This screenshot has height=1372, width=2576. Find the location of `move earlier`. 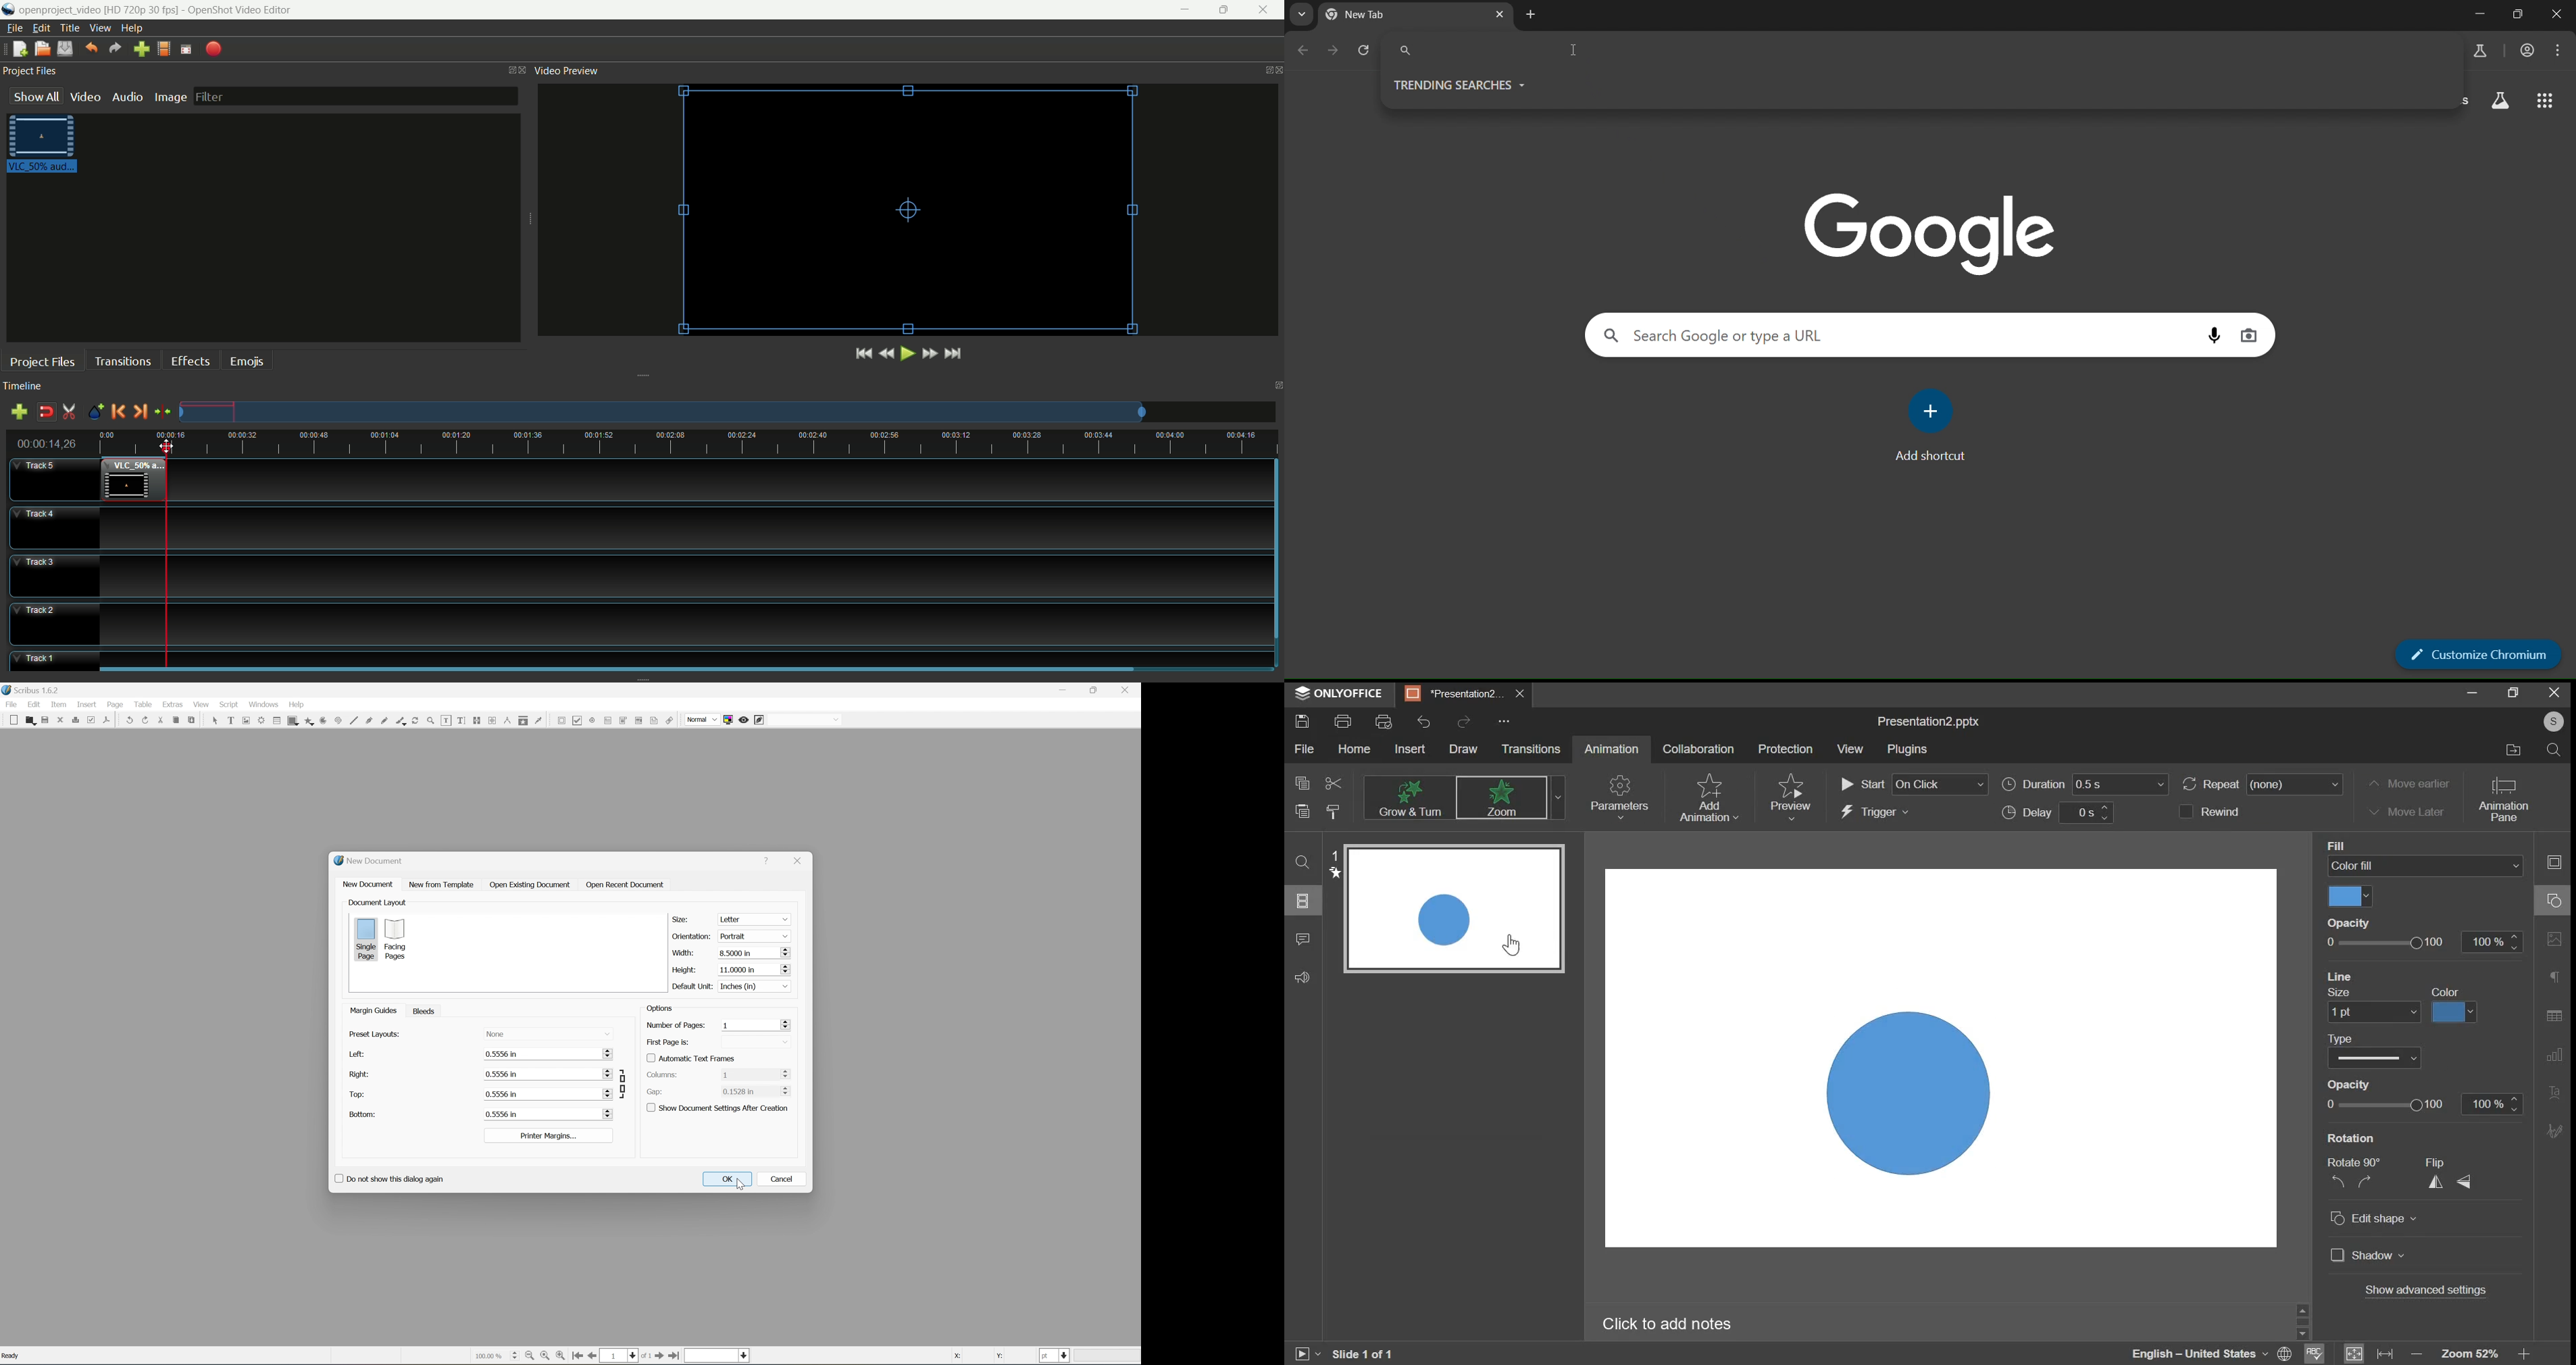

move earlier is located at coordinates (2411, 783).